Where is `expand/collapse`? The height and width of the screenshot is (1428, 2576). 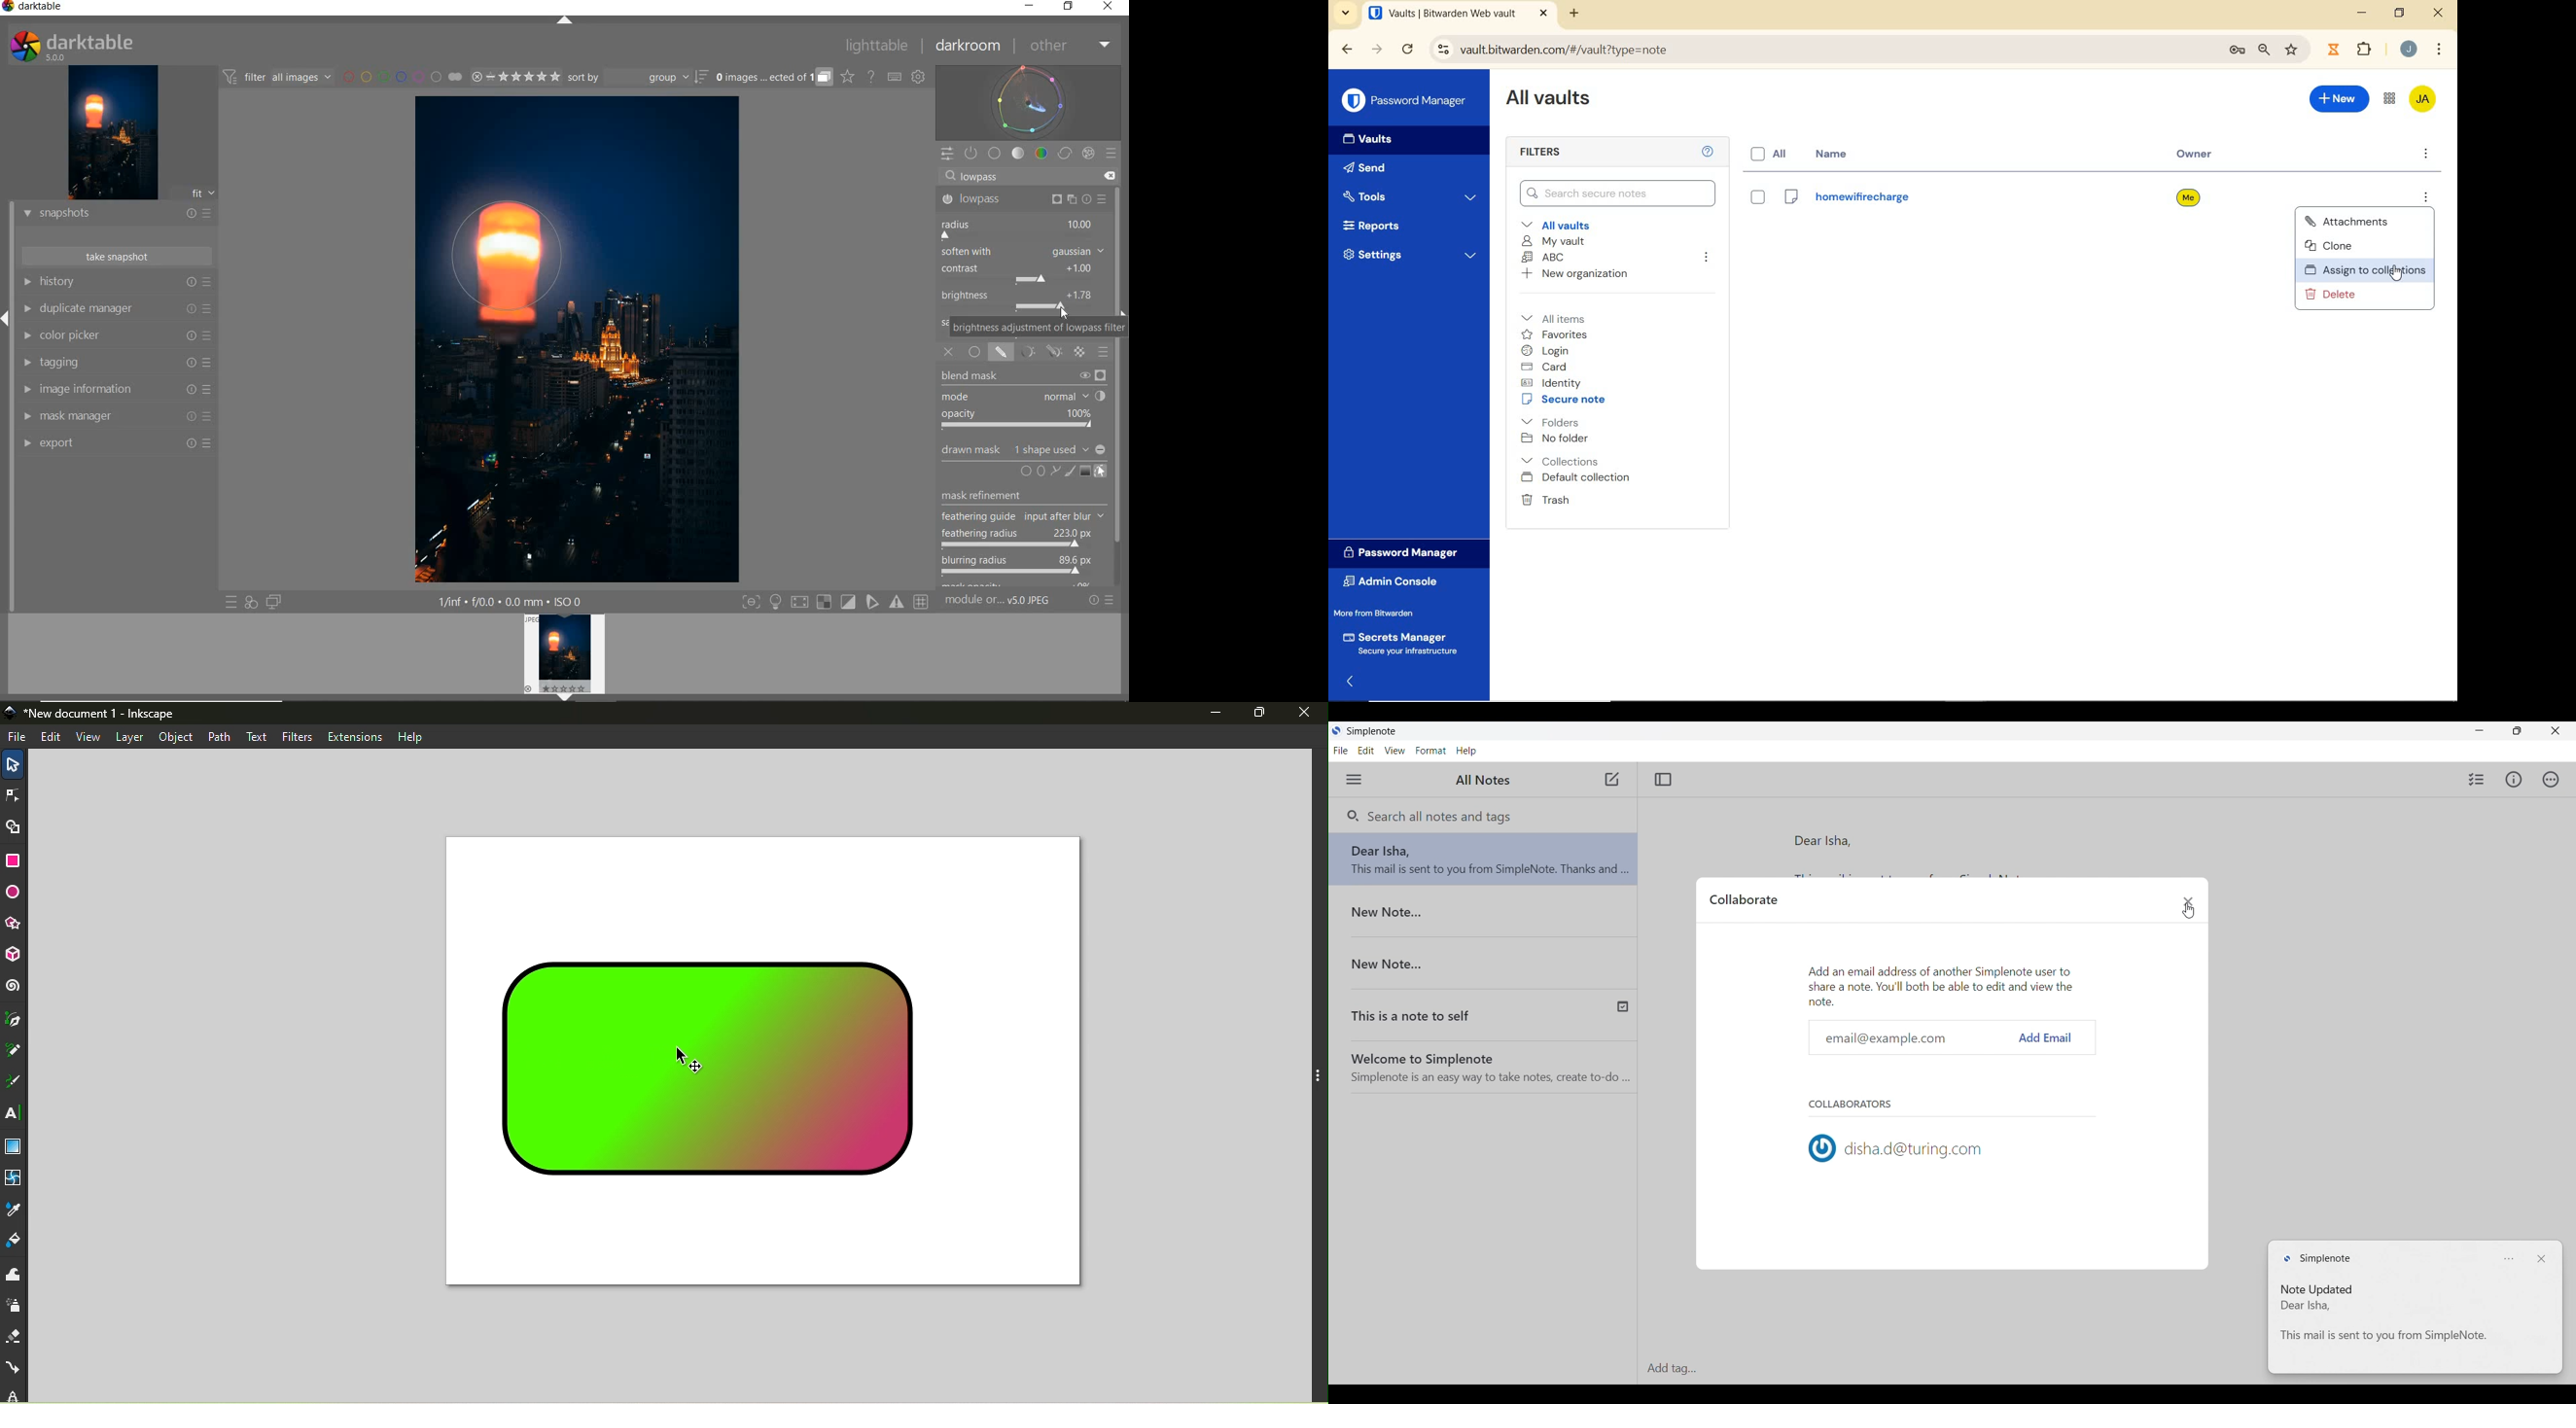
expand/collapse is located at coordinates (1346, 684).